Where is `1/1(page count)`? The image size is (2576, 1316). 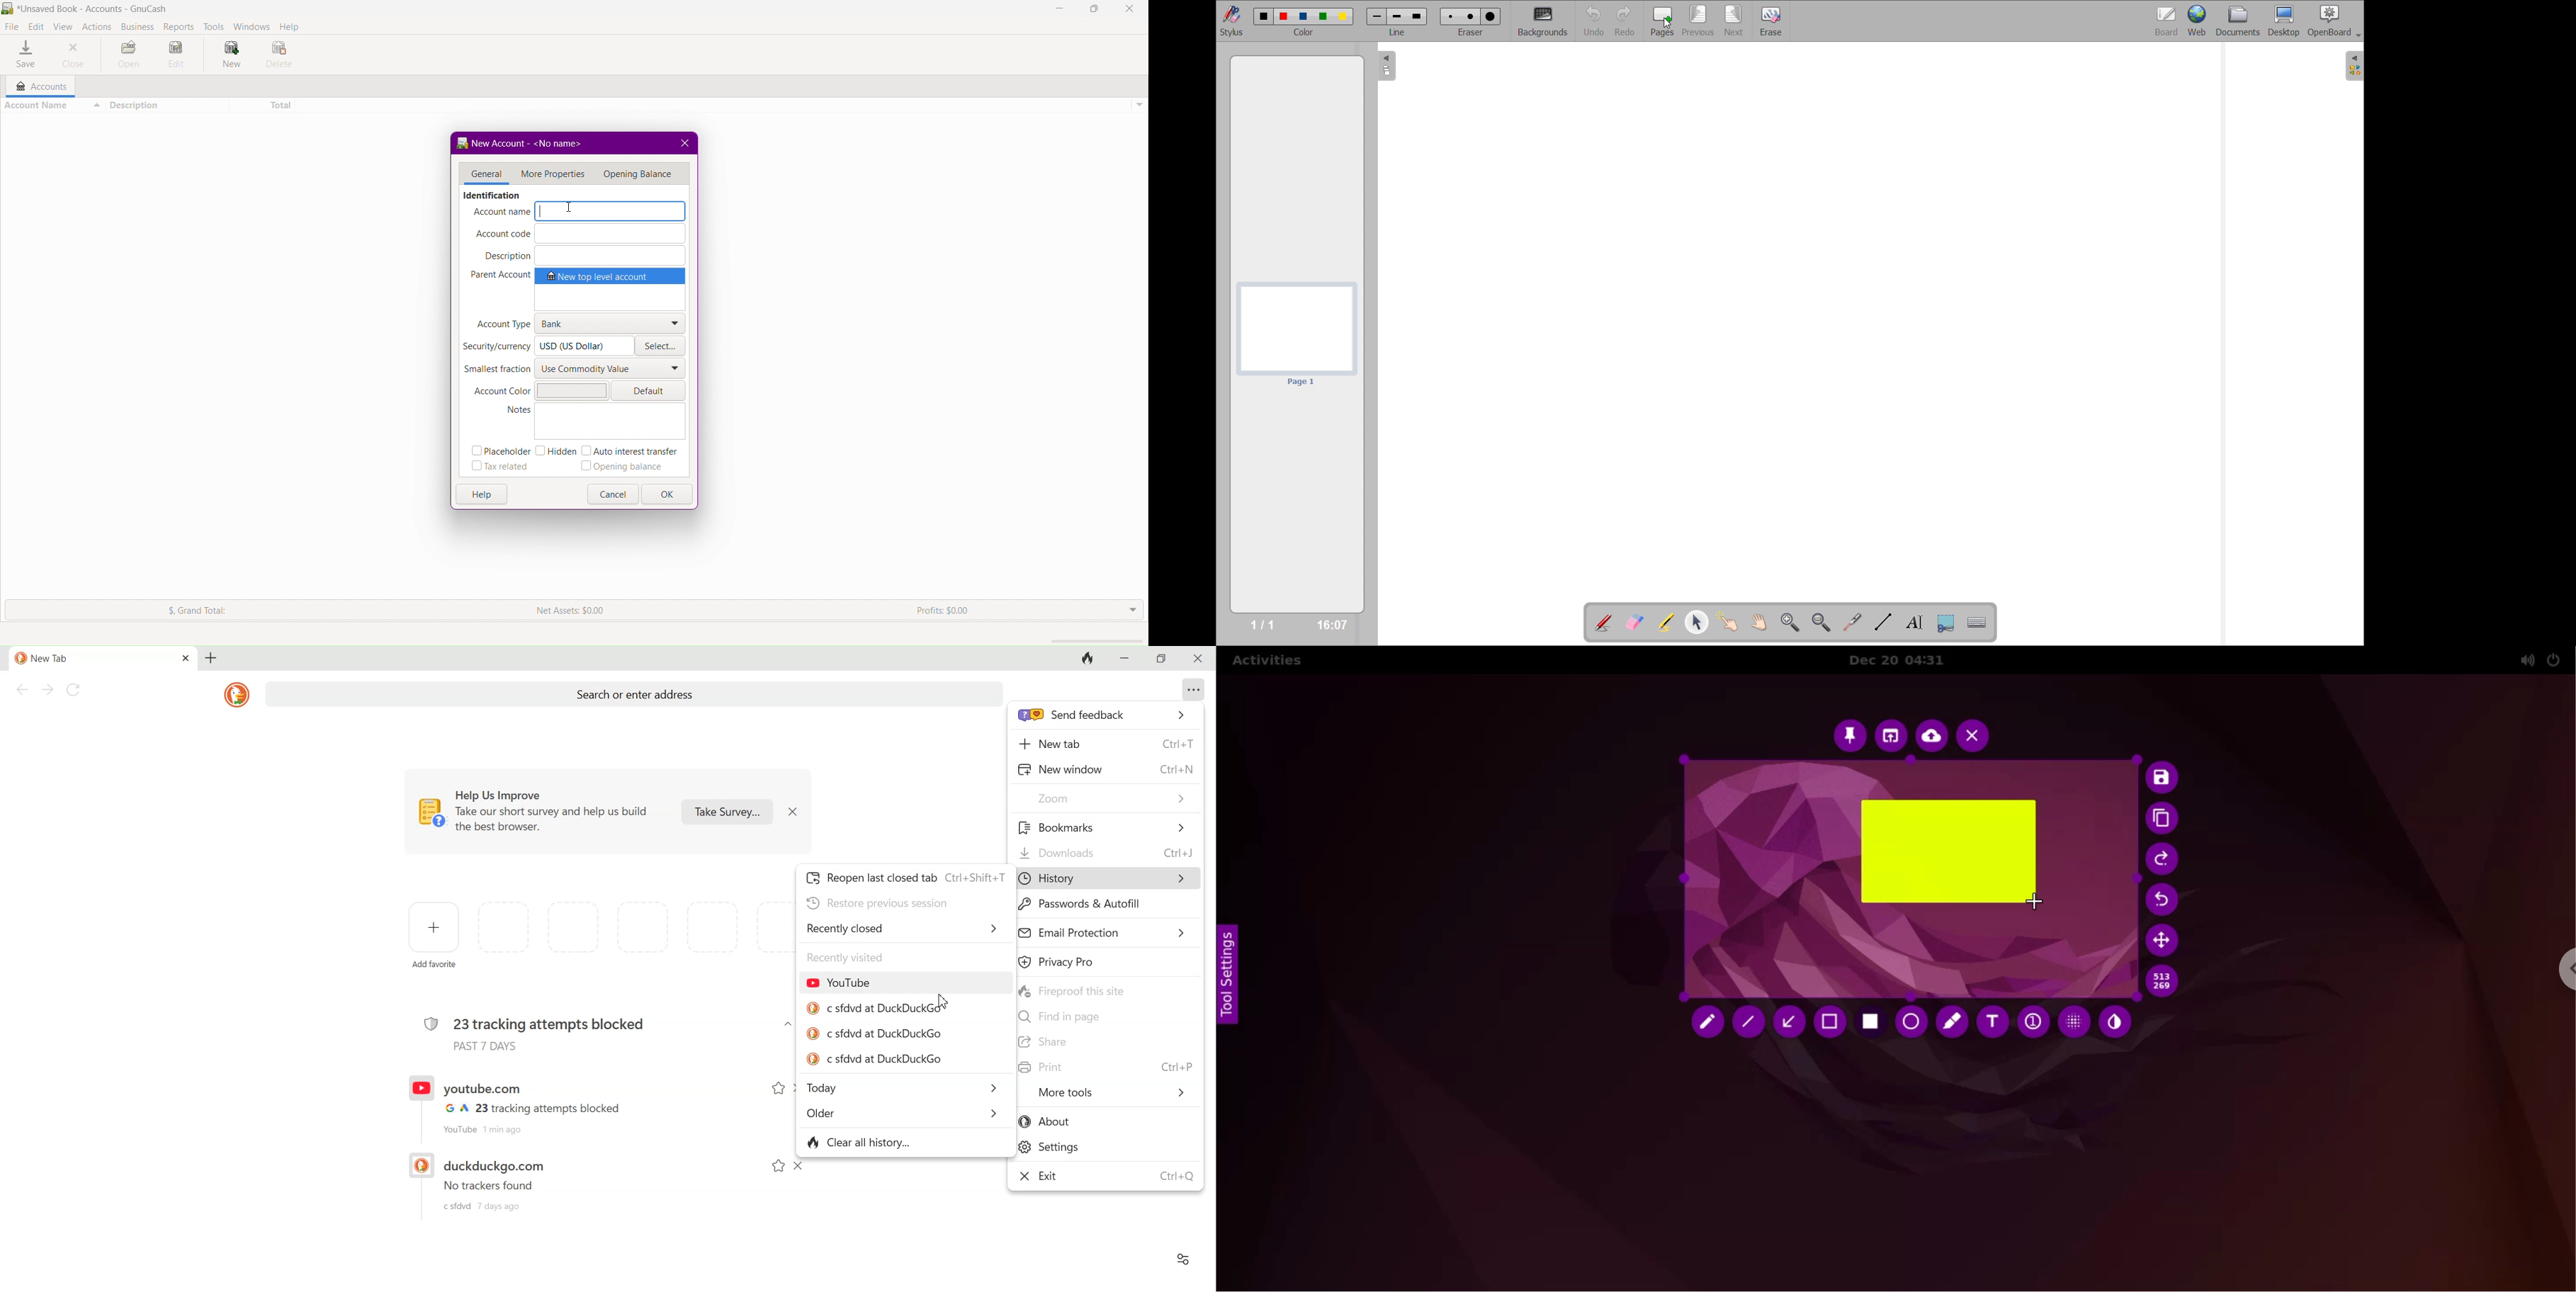 1/1(page count) is located at coordinates (1261, 626).